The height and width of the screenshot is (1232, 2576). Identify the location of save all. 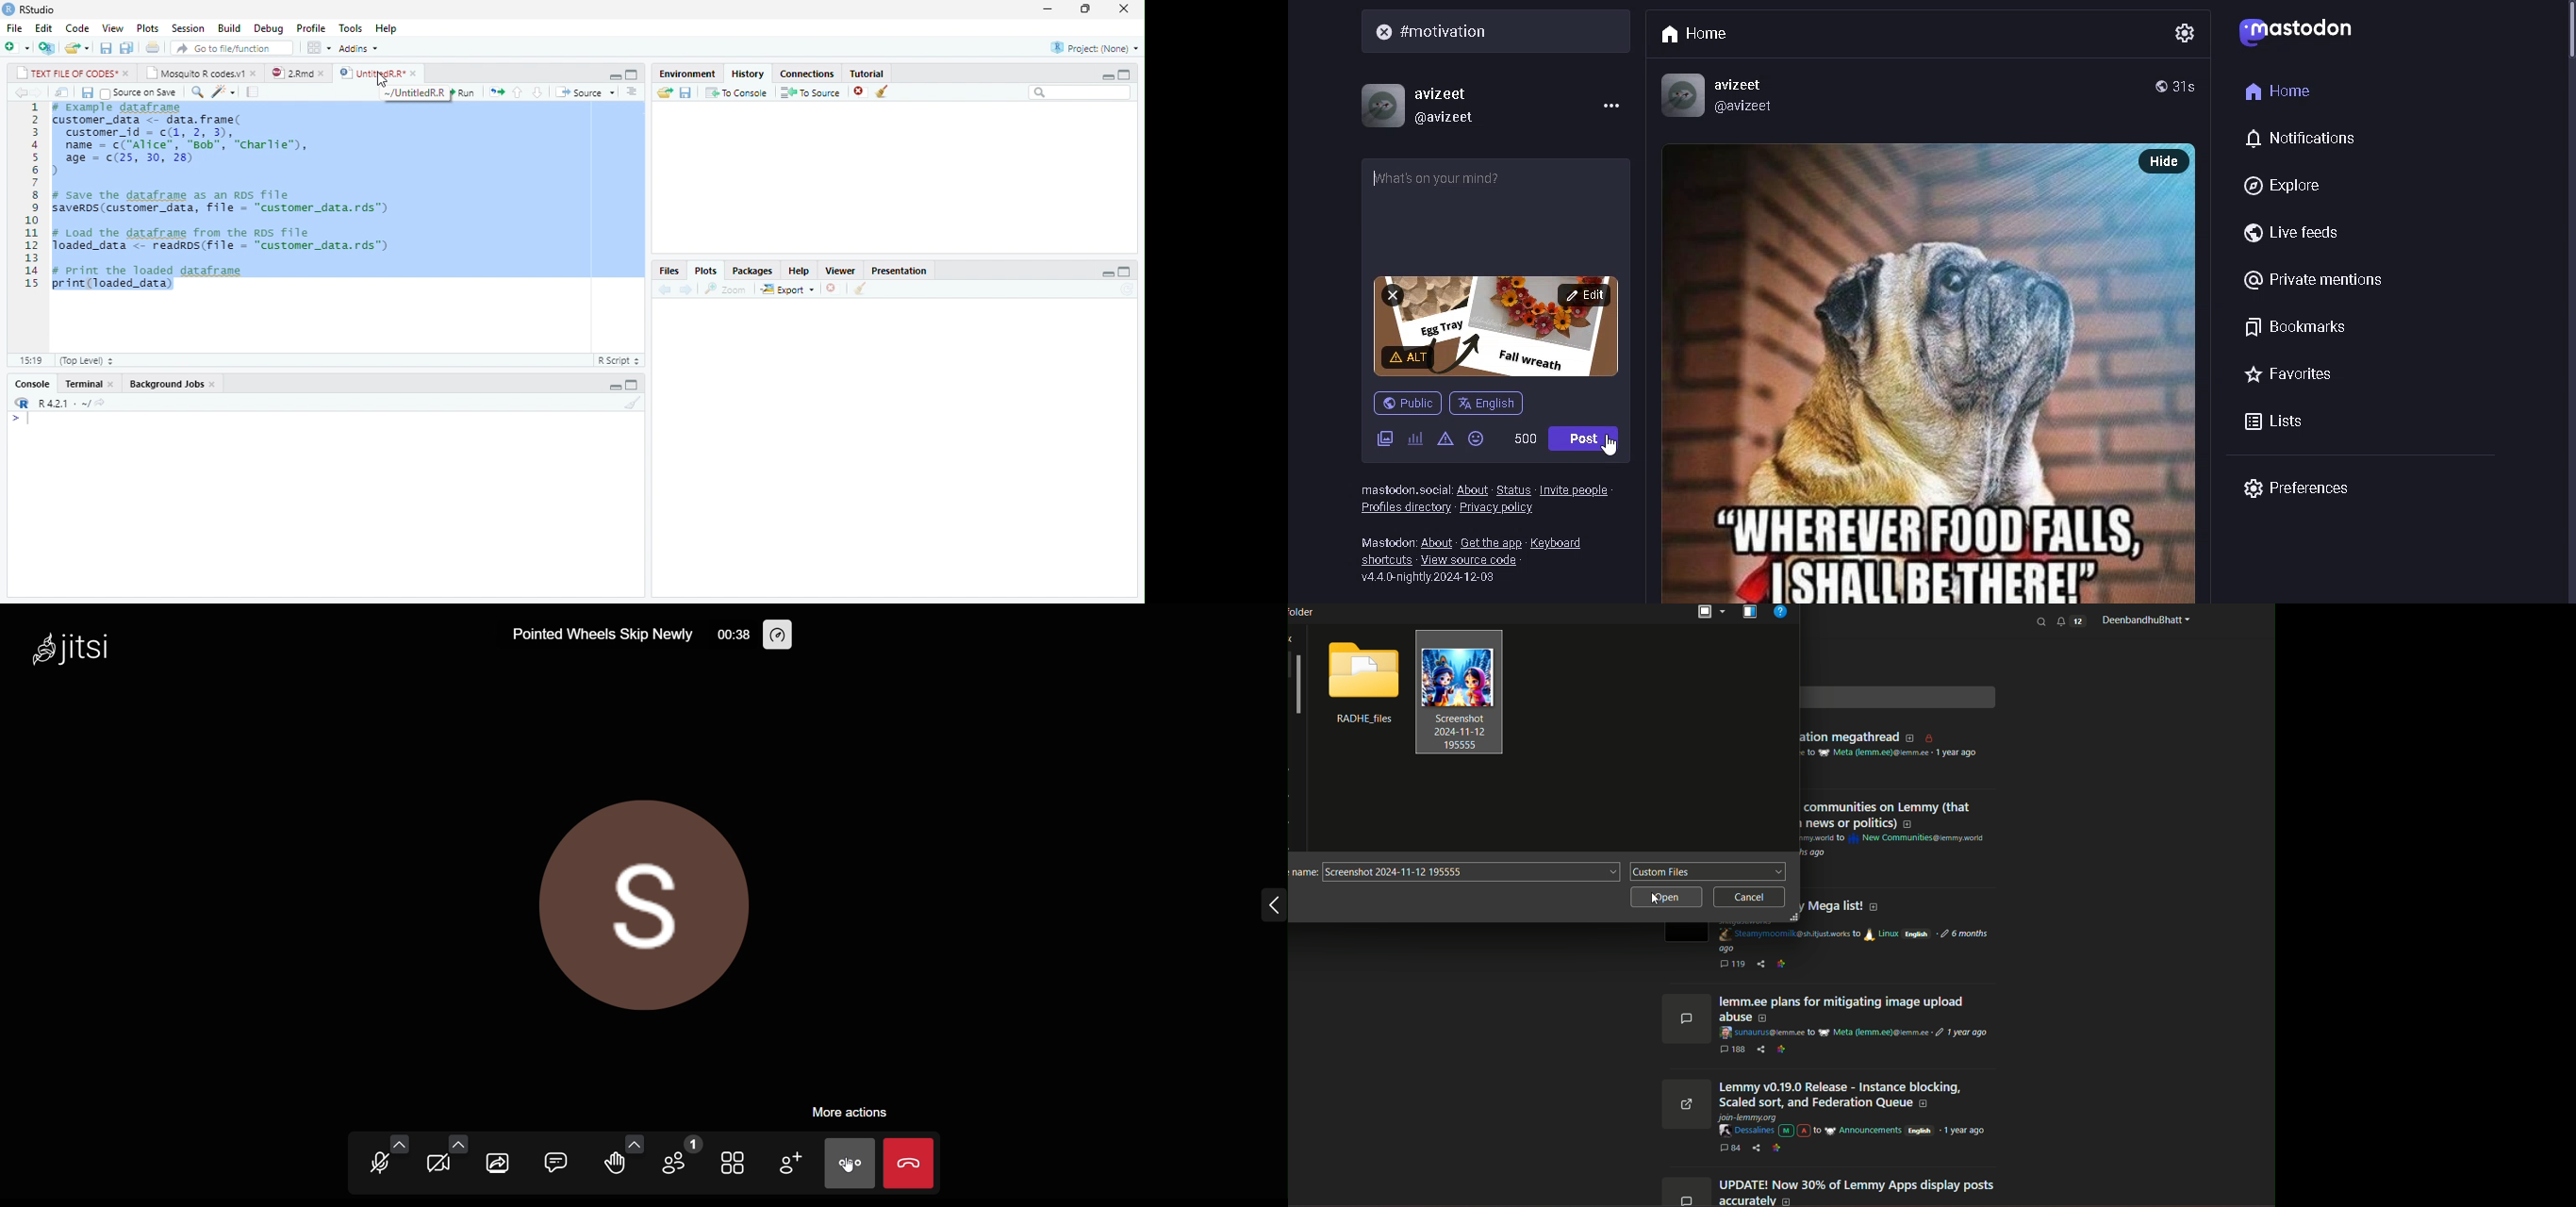
(127, 49).